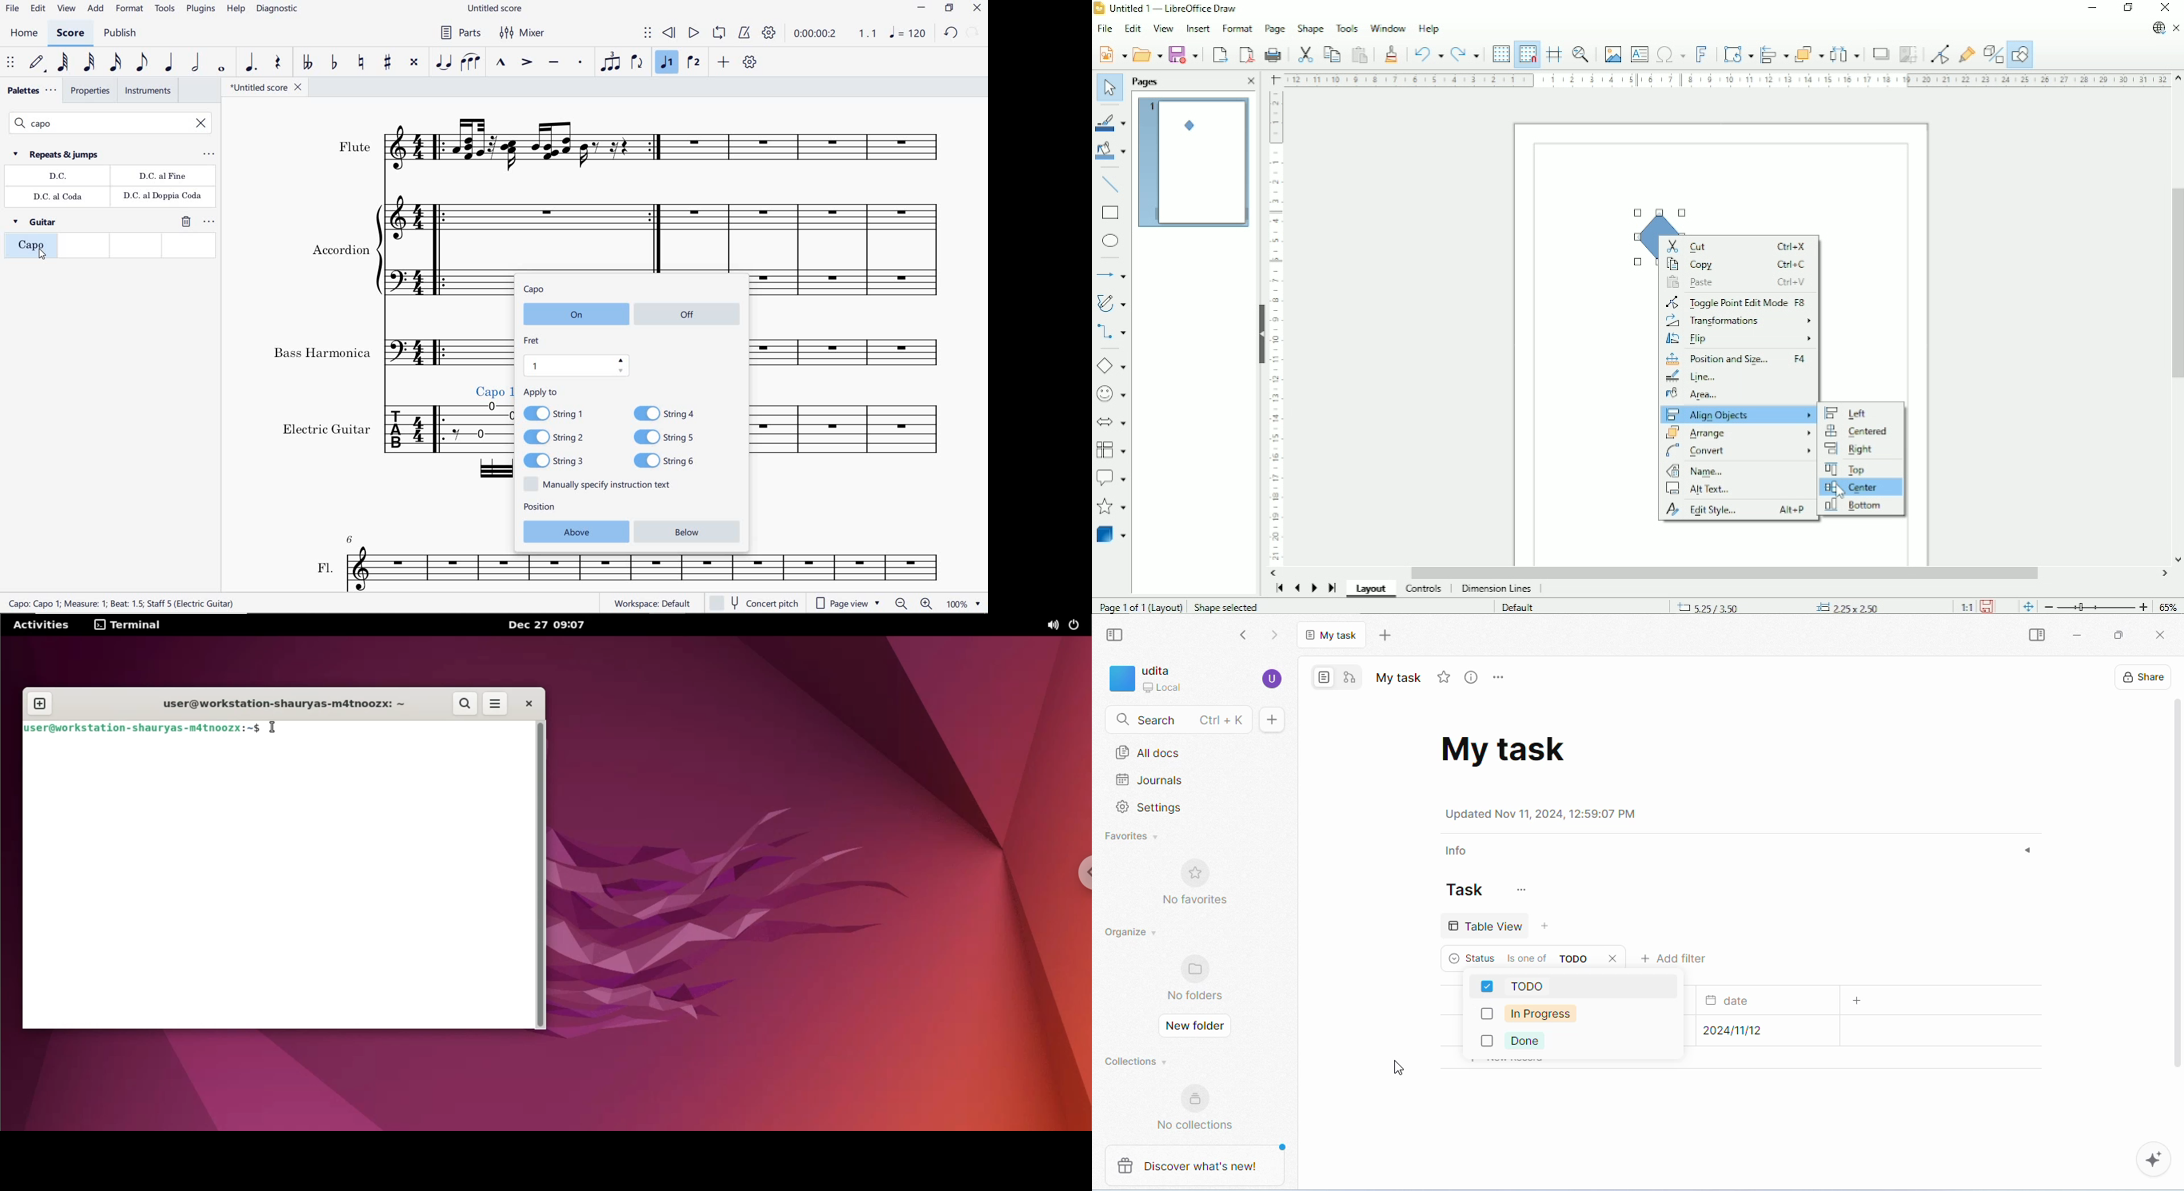 The width and height of the screenshot is (2184, 1204). What do you see at coordinates (1111, 241) in the screenshot?
I see `Ellipse` at bounding box center [1111, 241].